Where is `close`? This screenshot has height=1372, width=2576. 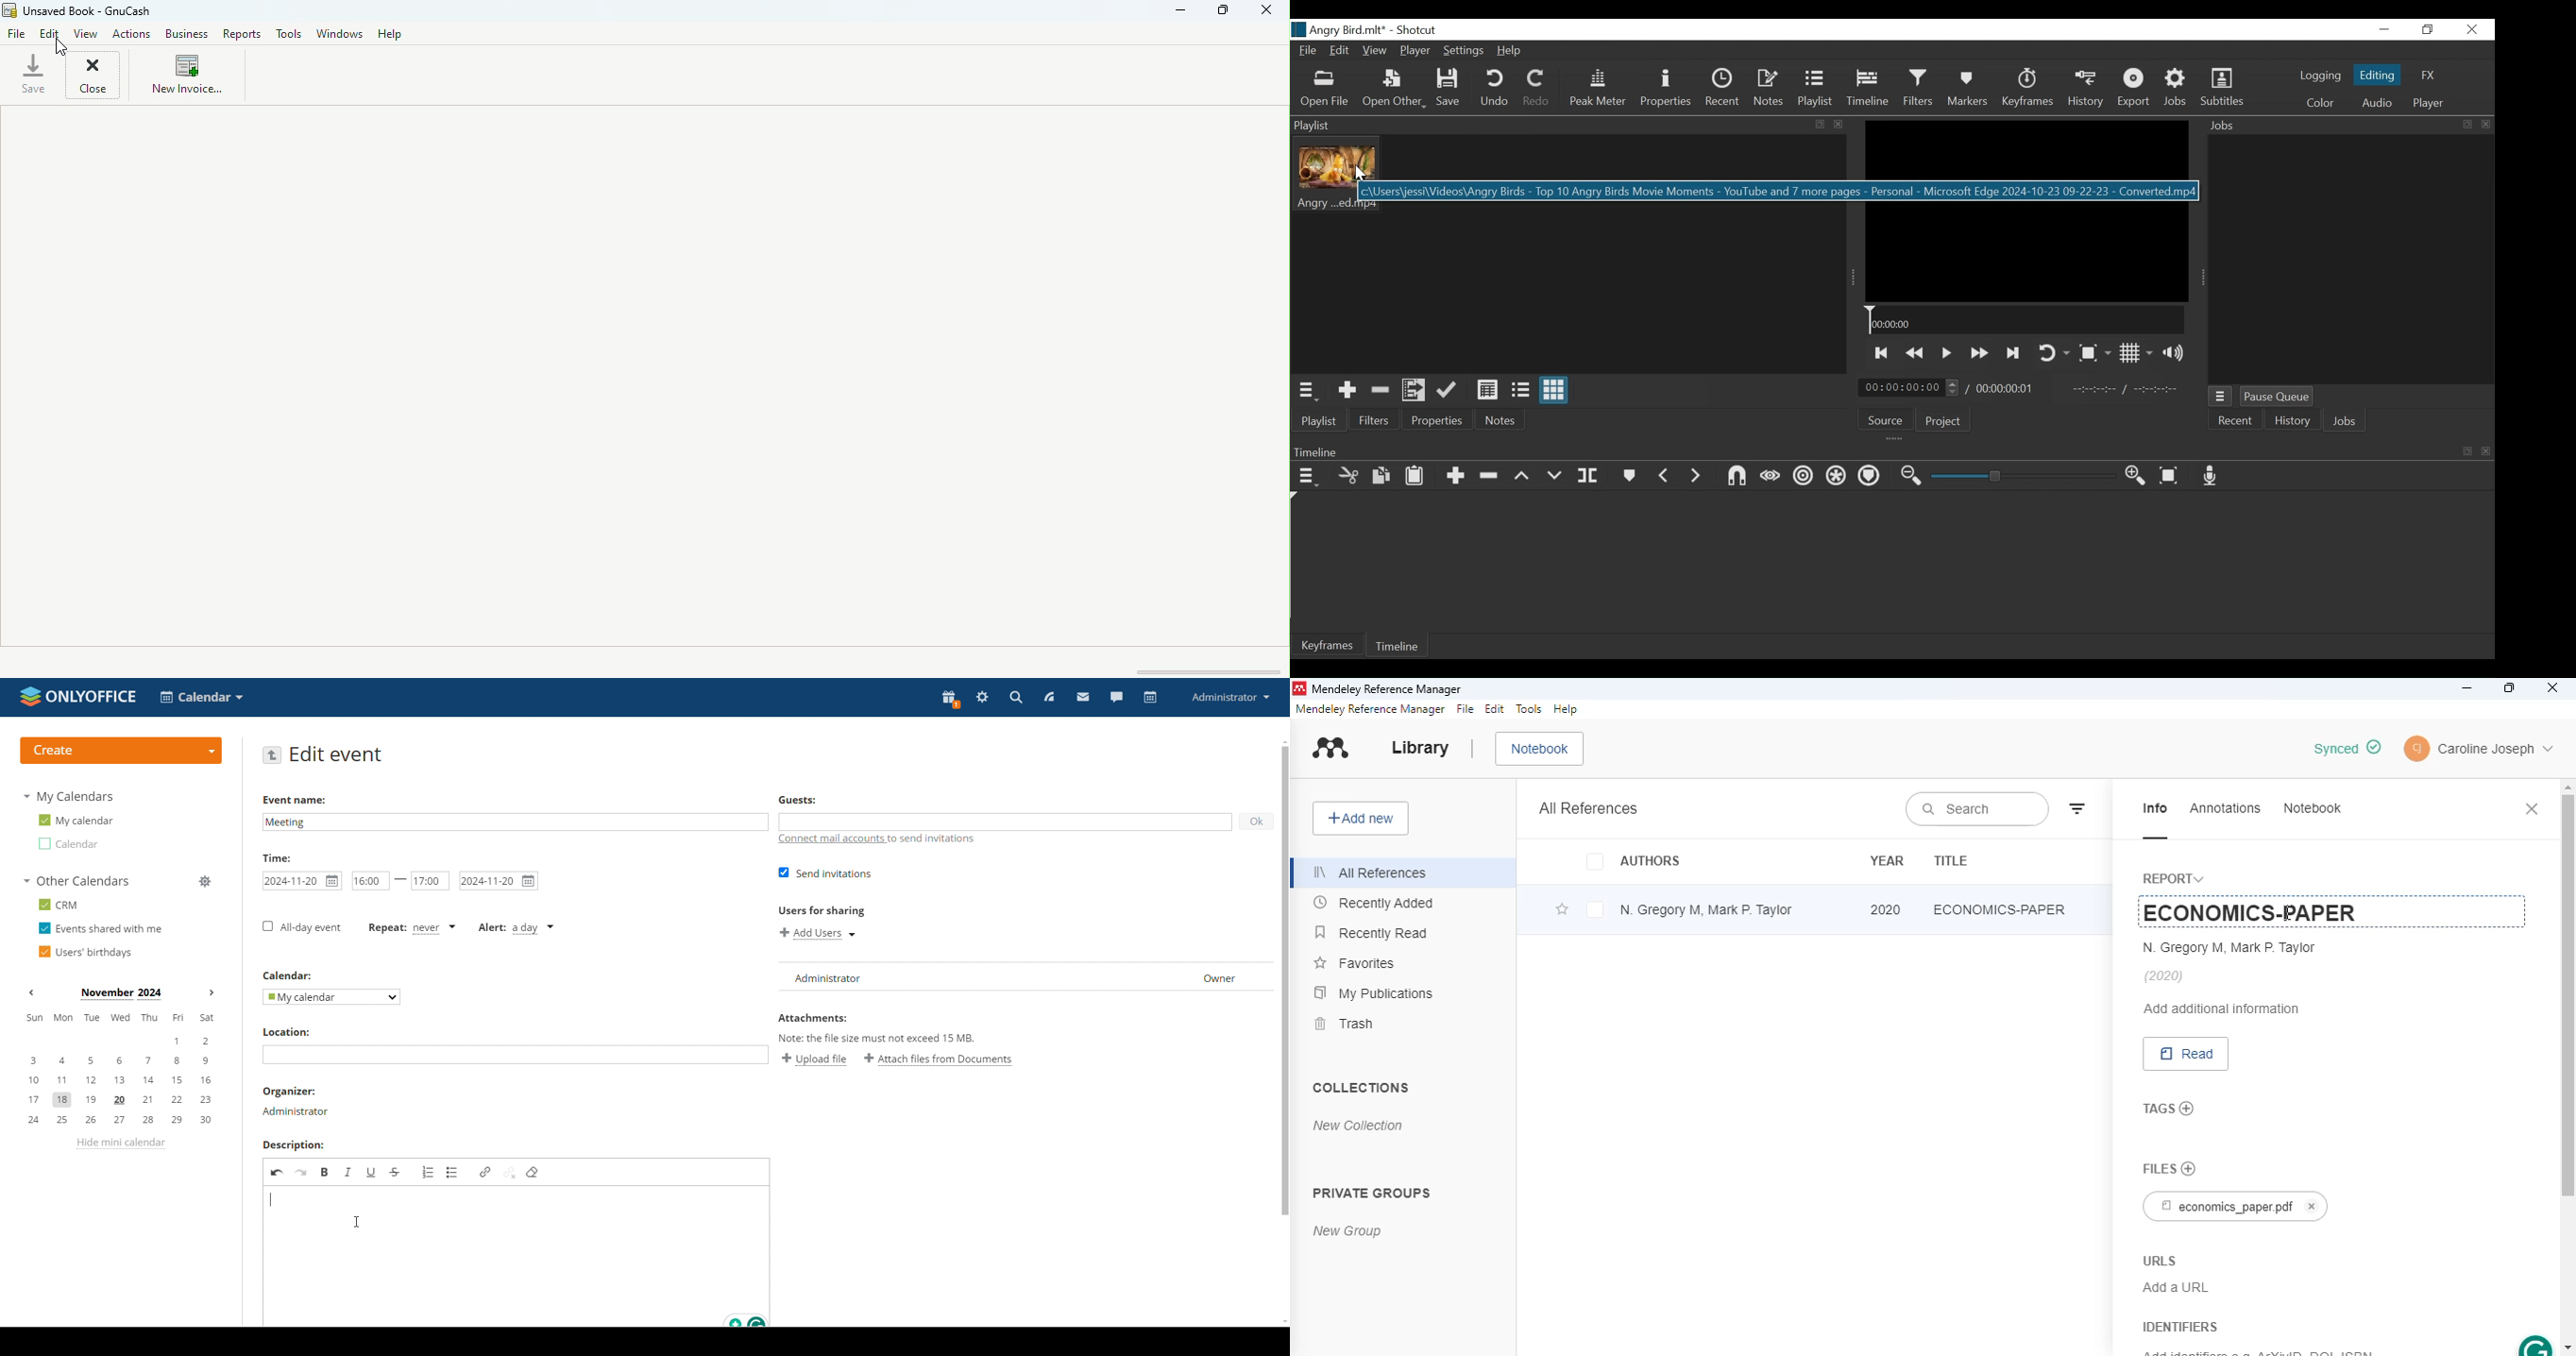 close is located at coordinates (2553, 687).